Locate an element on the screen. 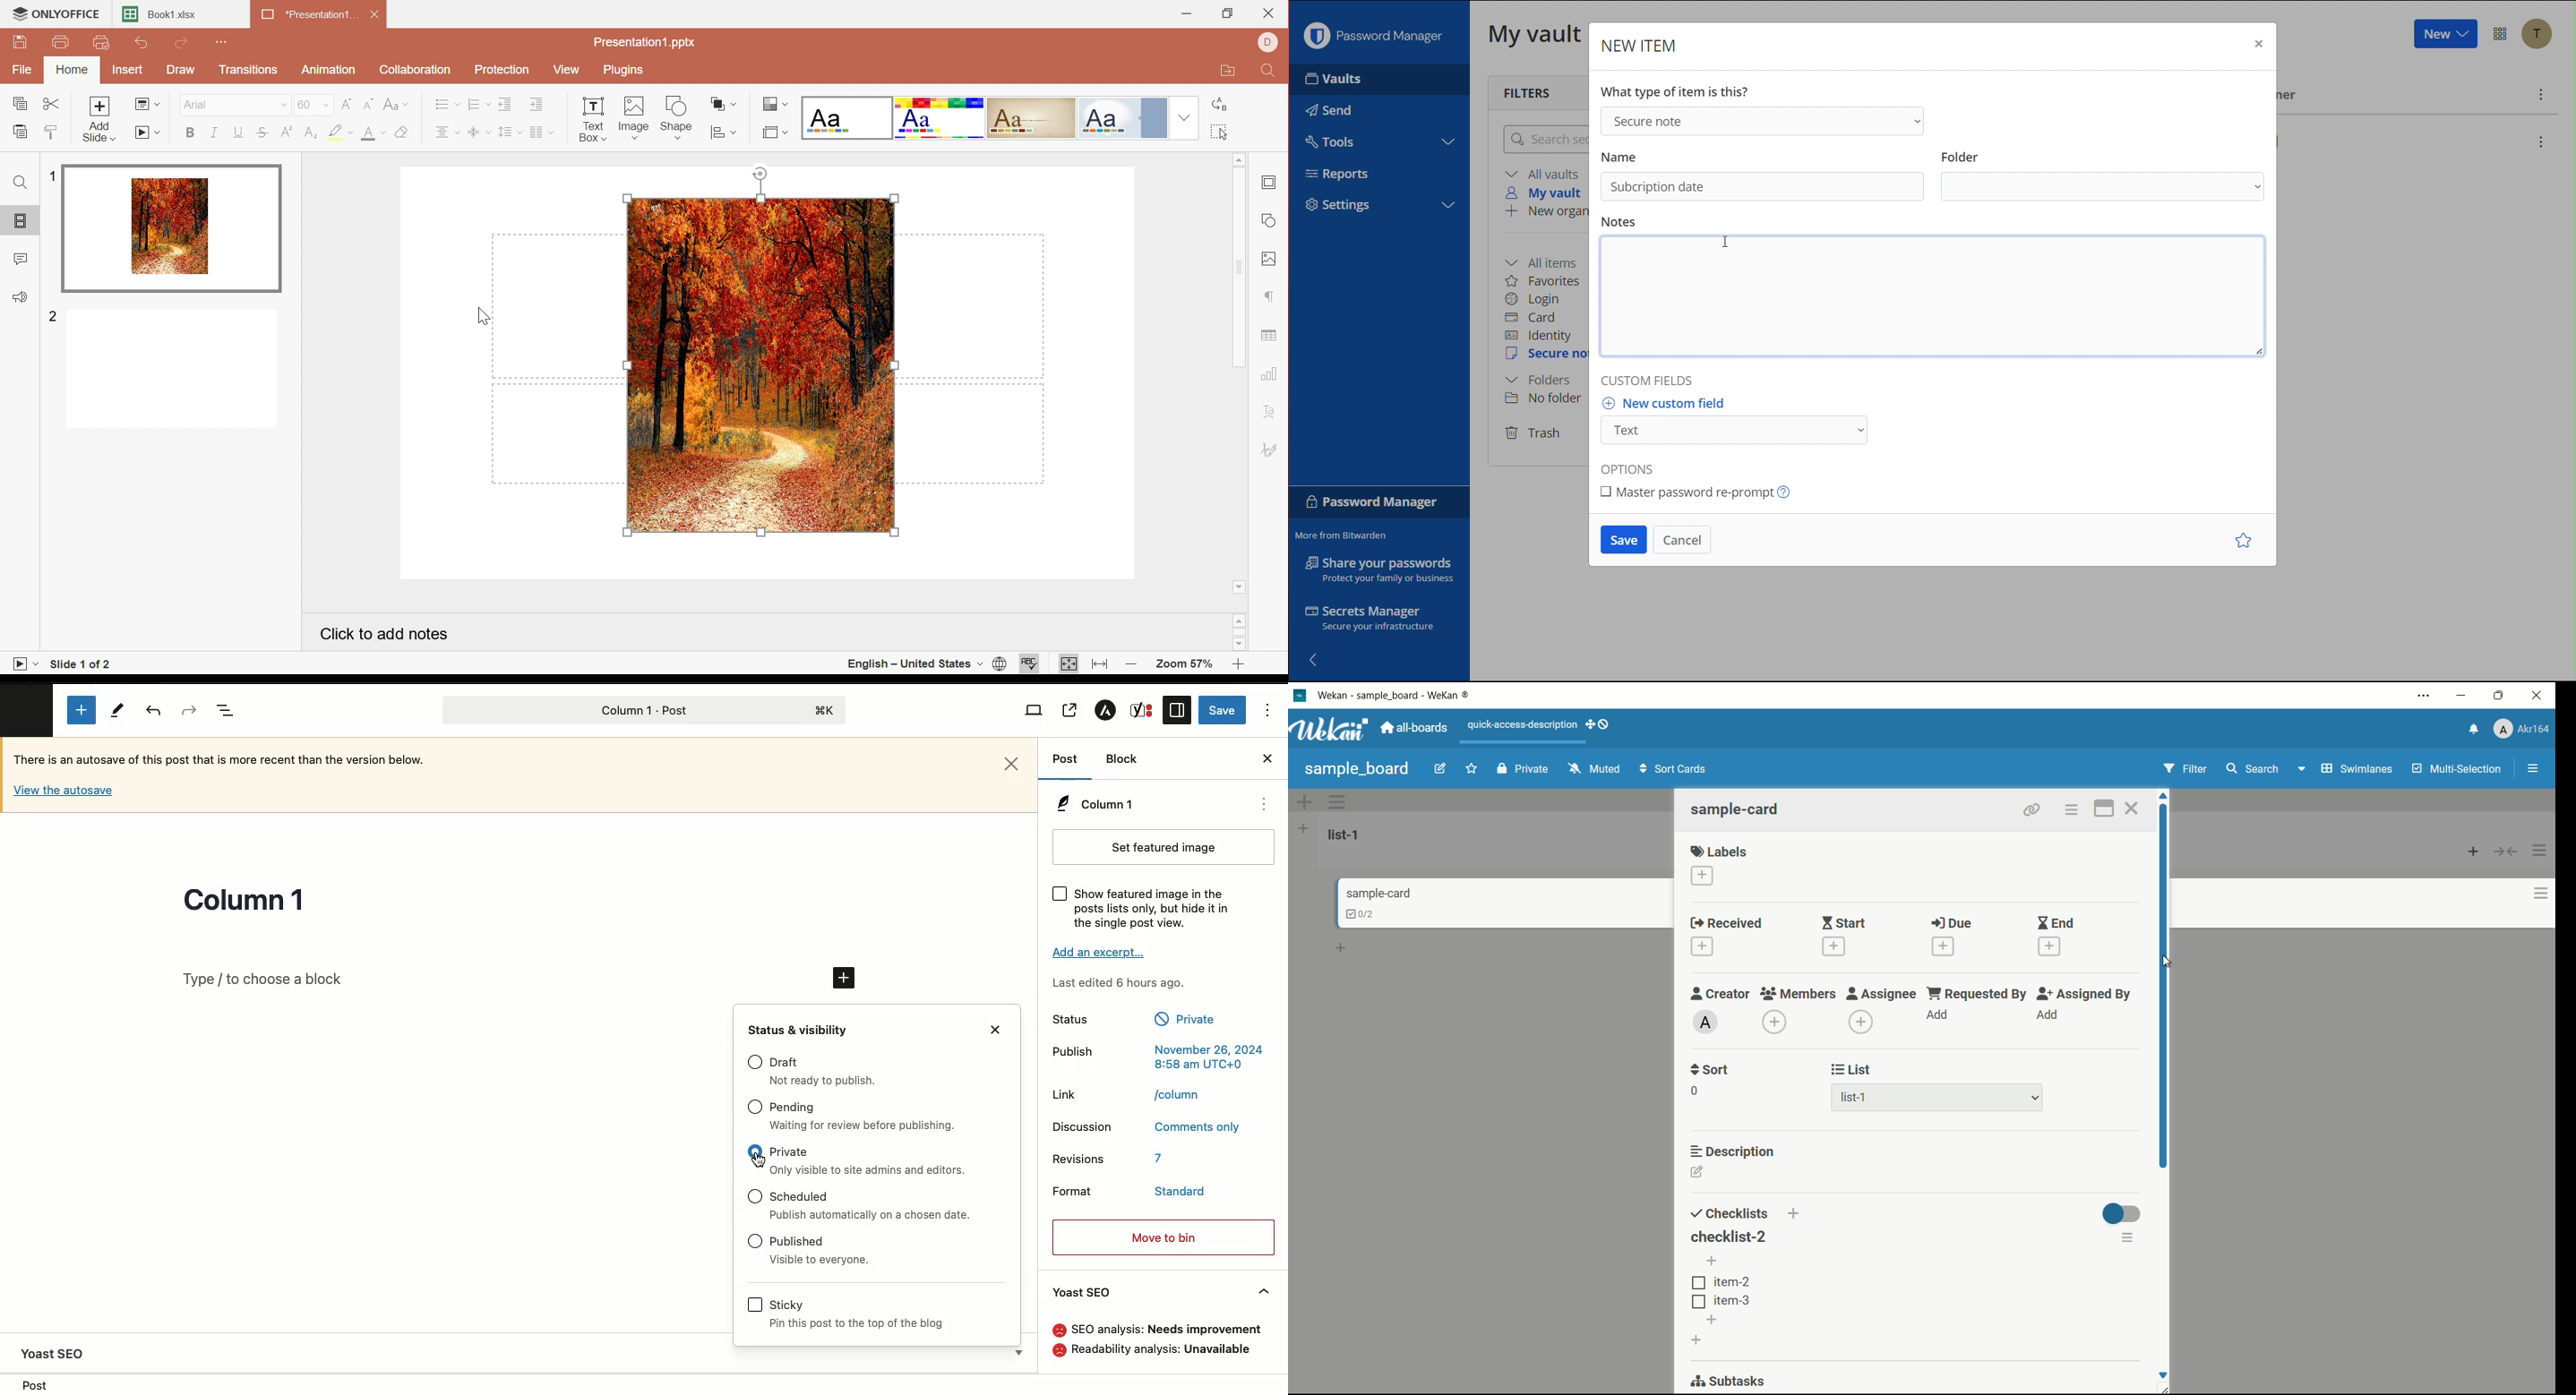  Identity is located at coordinates (1539, 337).